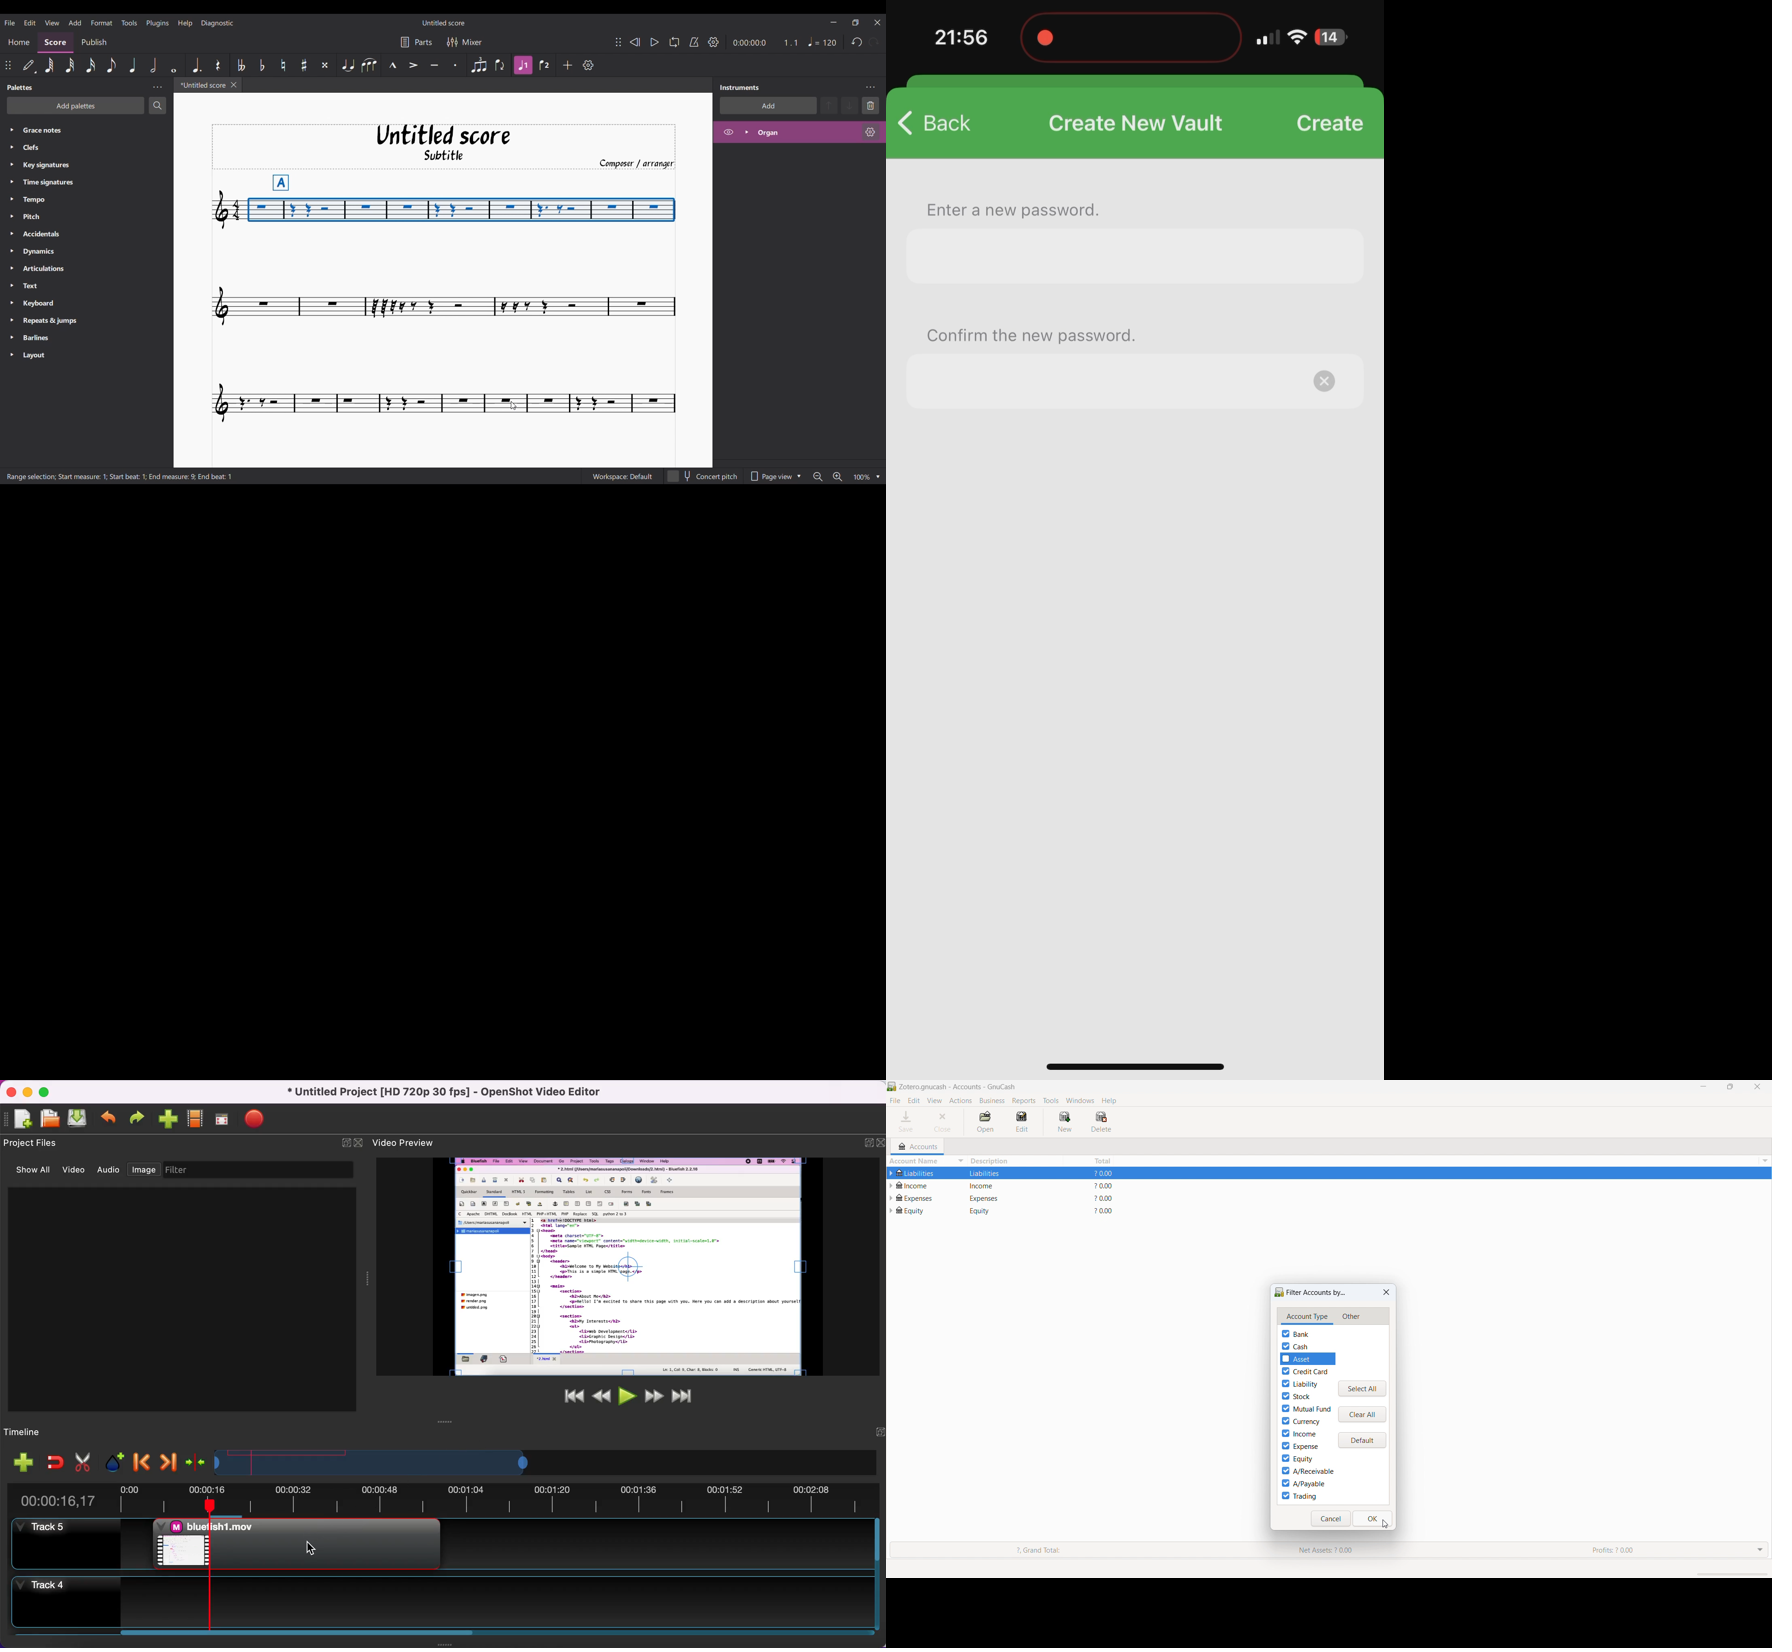  I want to click on Show in a smaller interface, so click(855, 23).